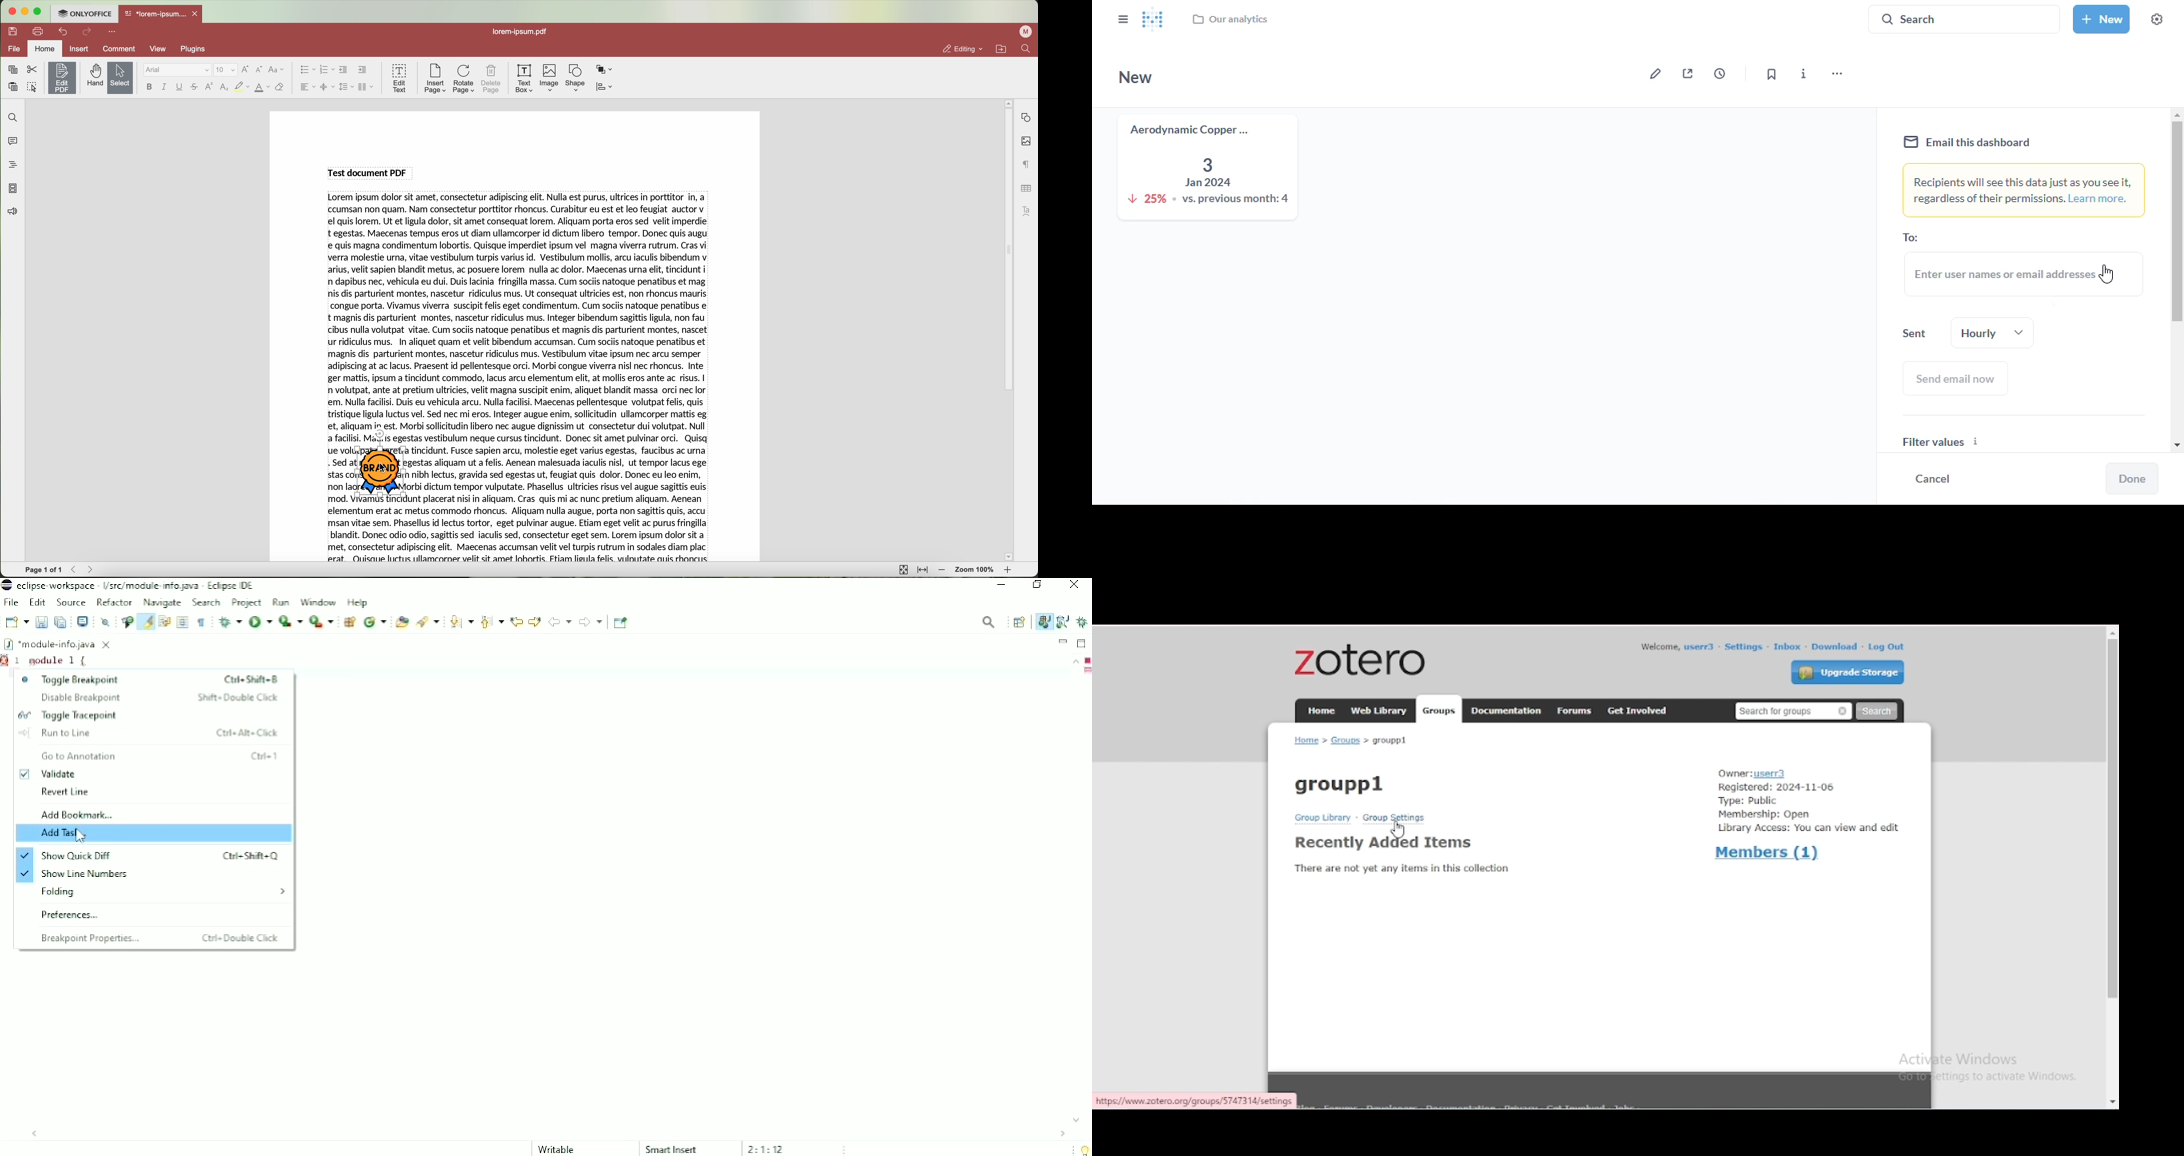 Image resolution: width=2184 pixels, height=1176 pixels. What do you see at coordinates (1438, 710) in the screenshot?
I see `groups` at bounding box center [1438, 710].